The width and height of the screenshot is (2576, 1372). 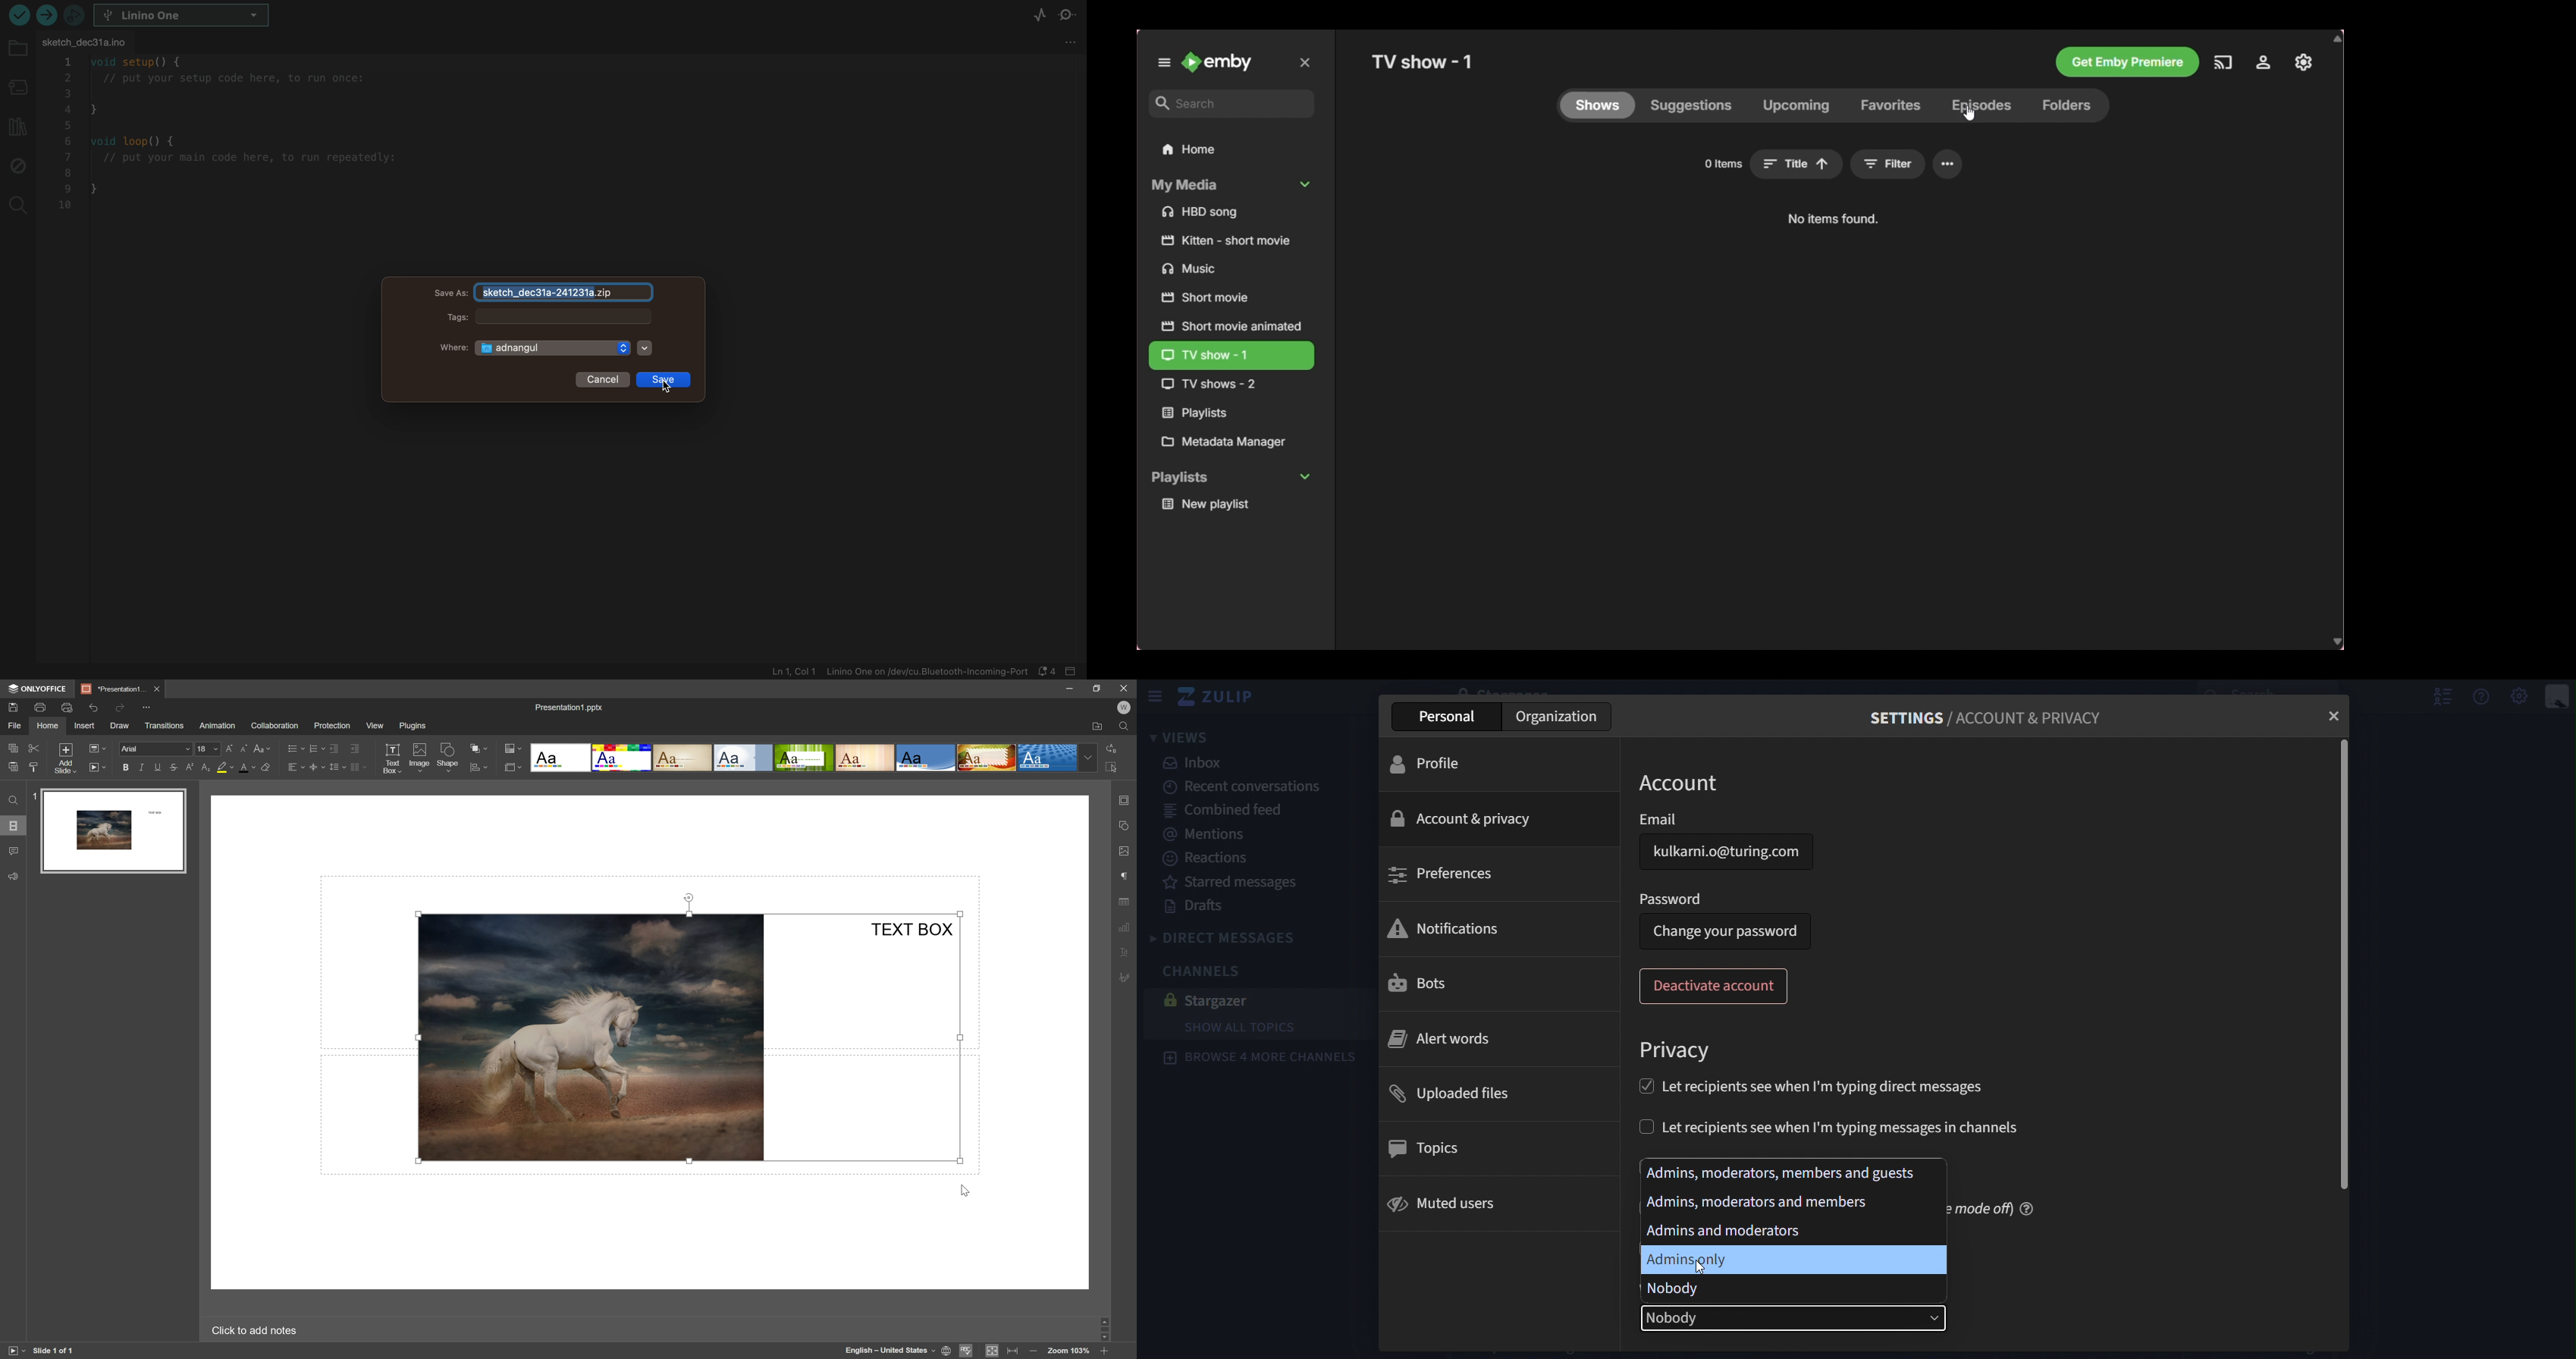 I want to click on stargazer, so click(x=1225, y=1000).